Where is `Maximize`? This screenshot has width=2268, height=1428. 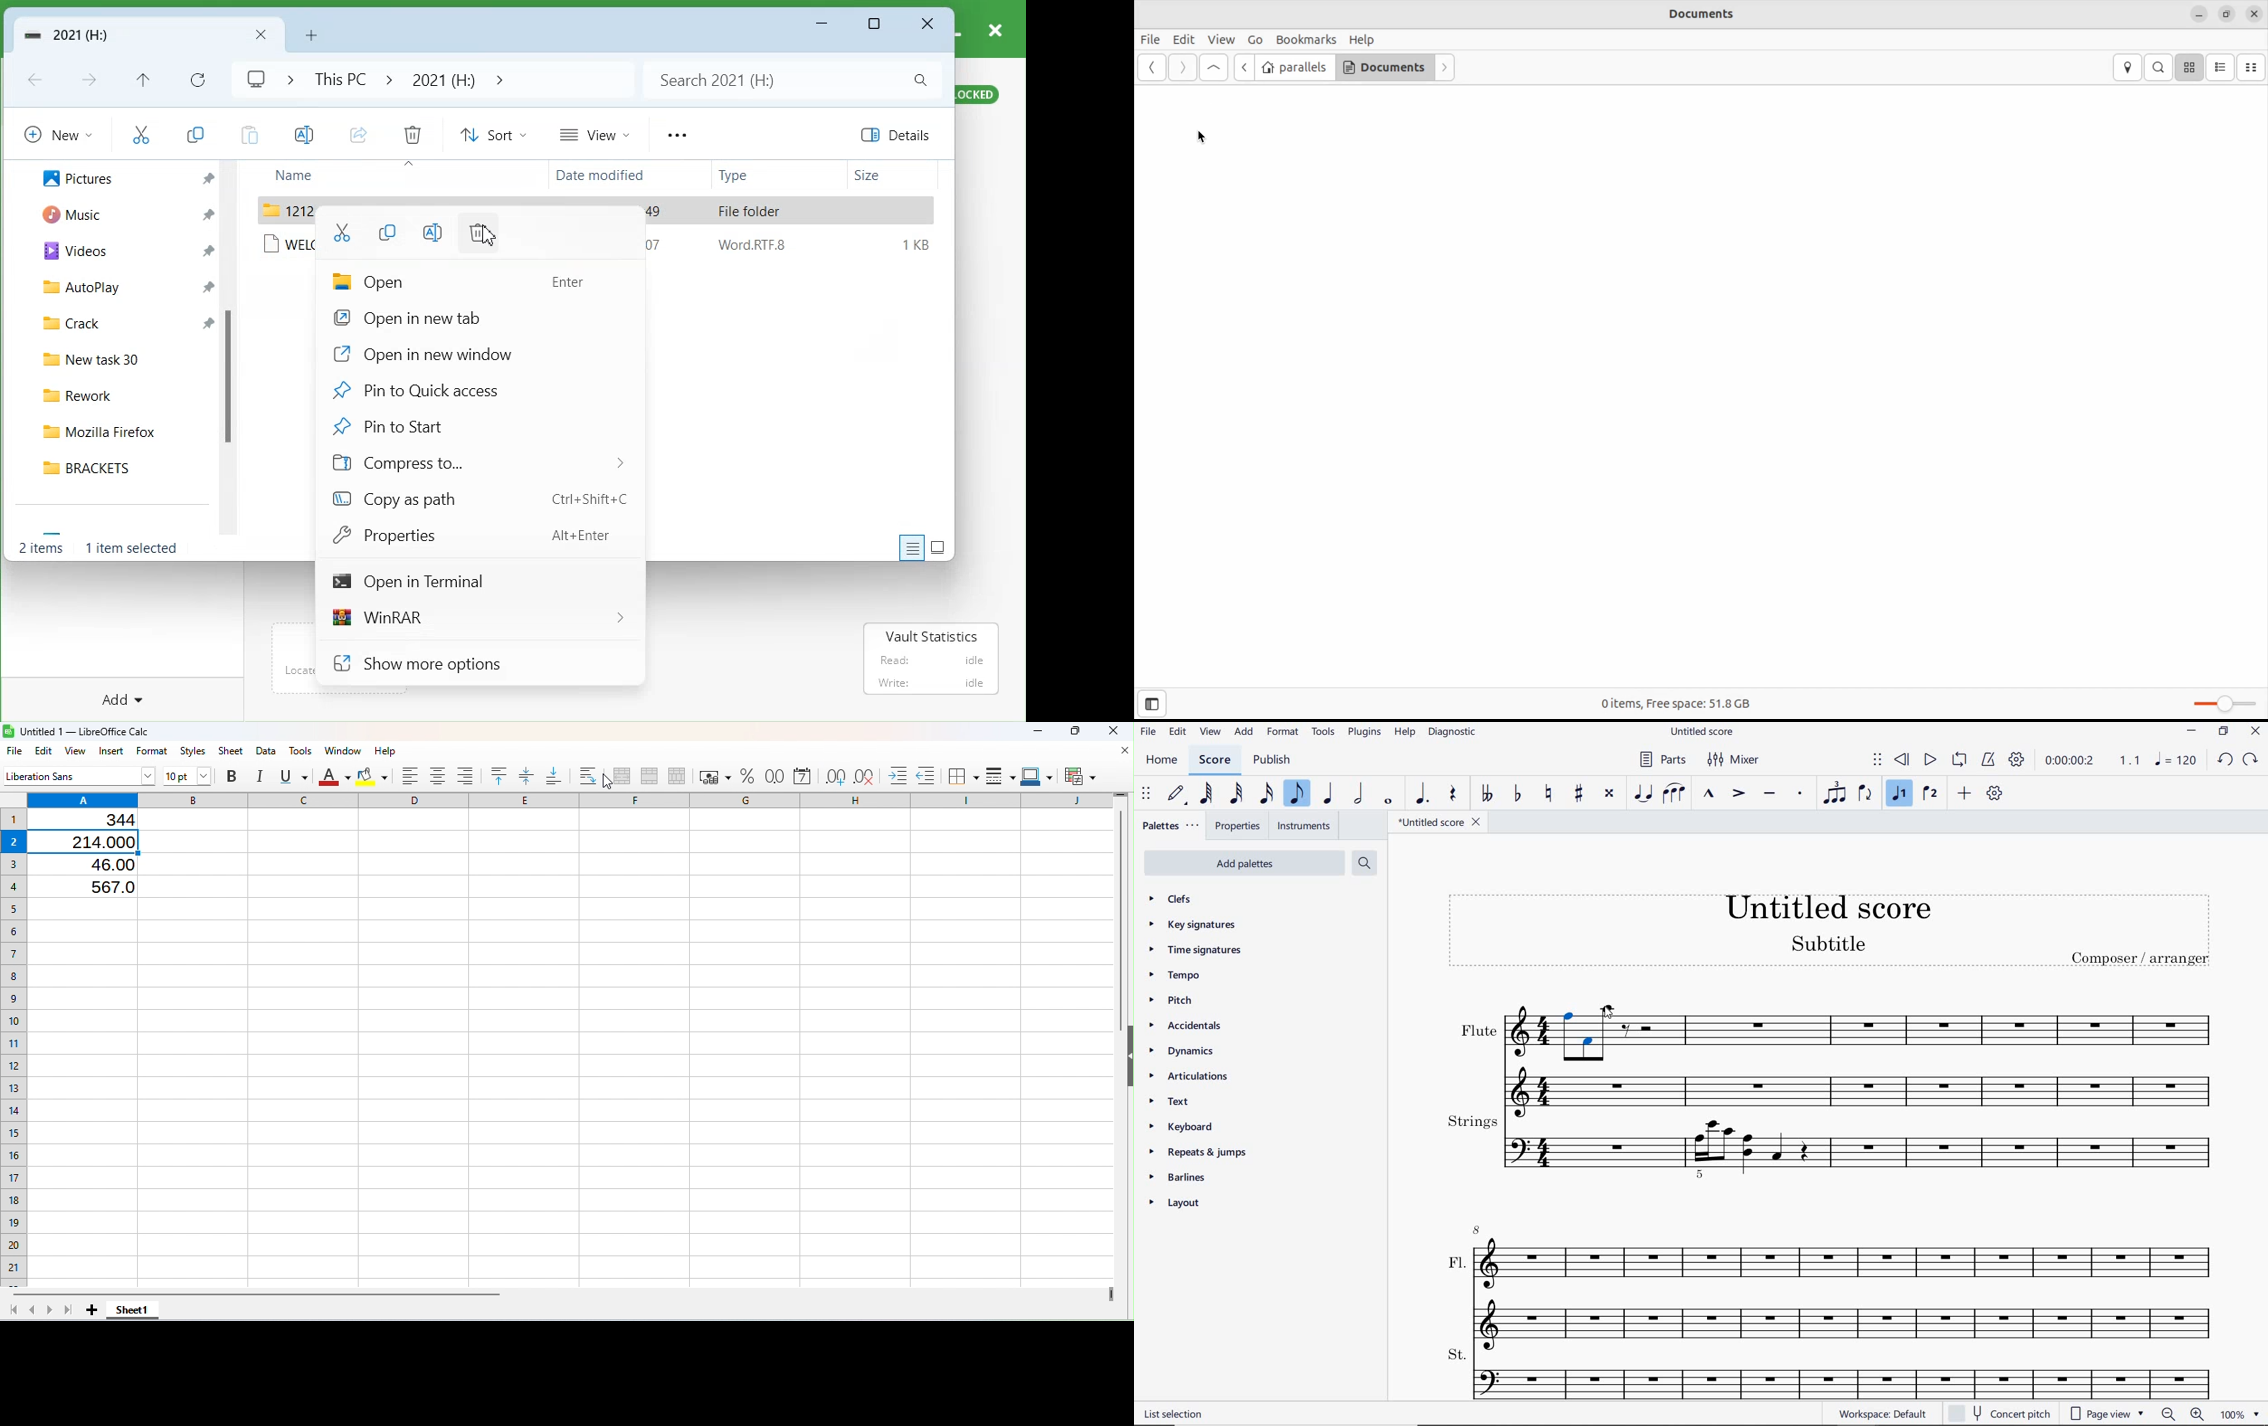
Maximize is located at coordinates (876, 24).